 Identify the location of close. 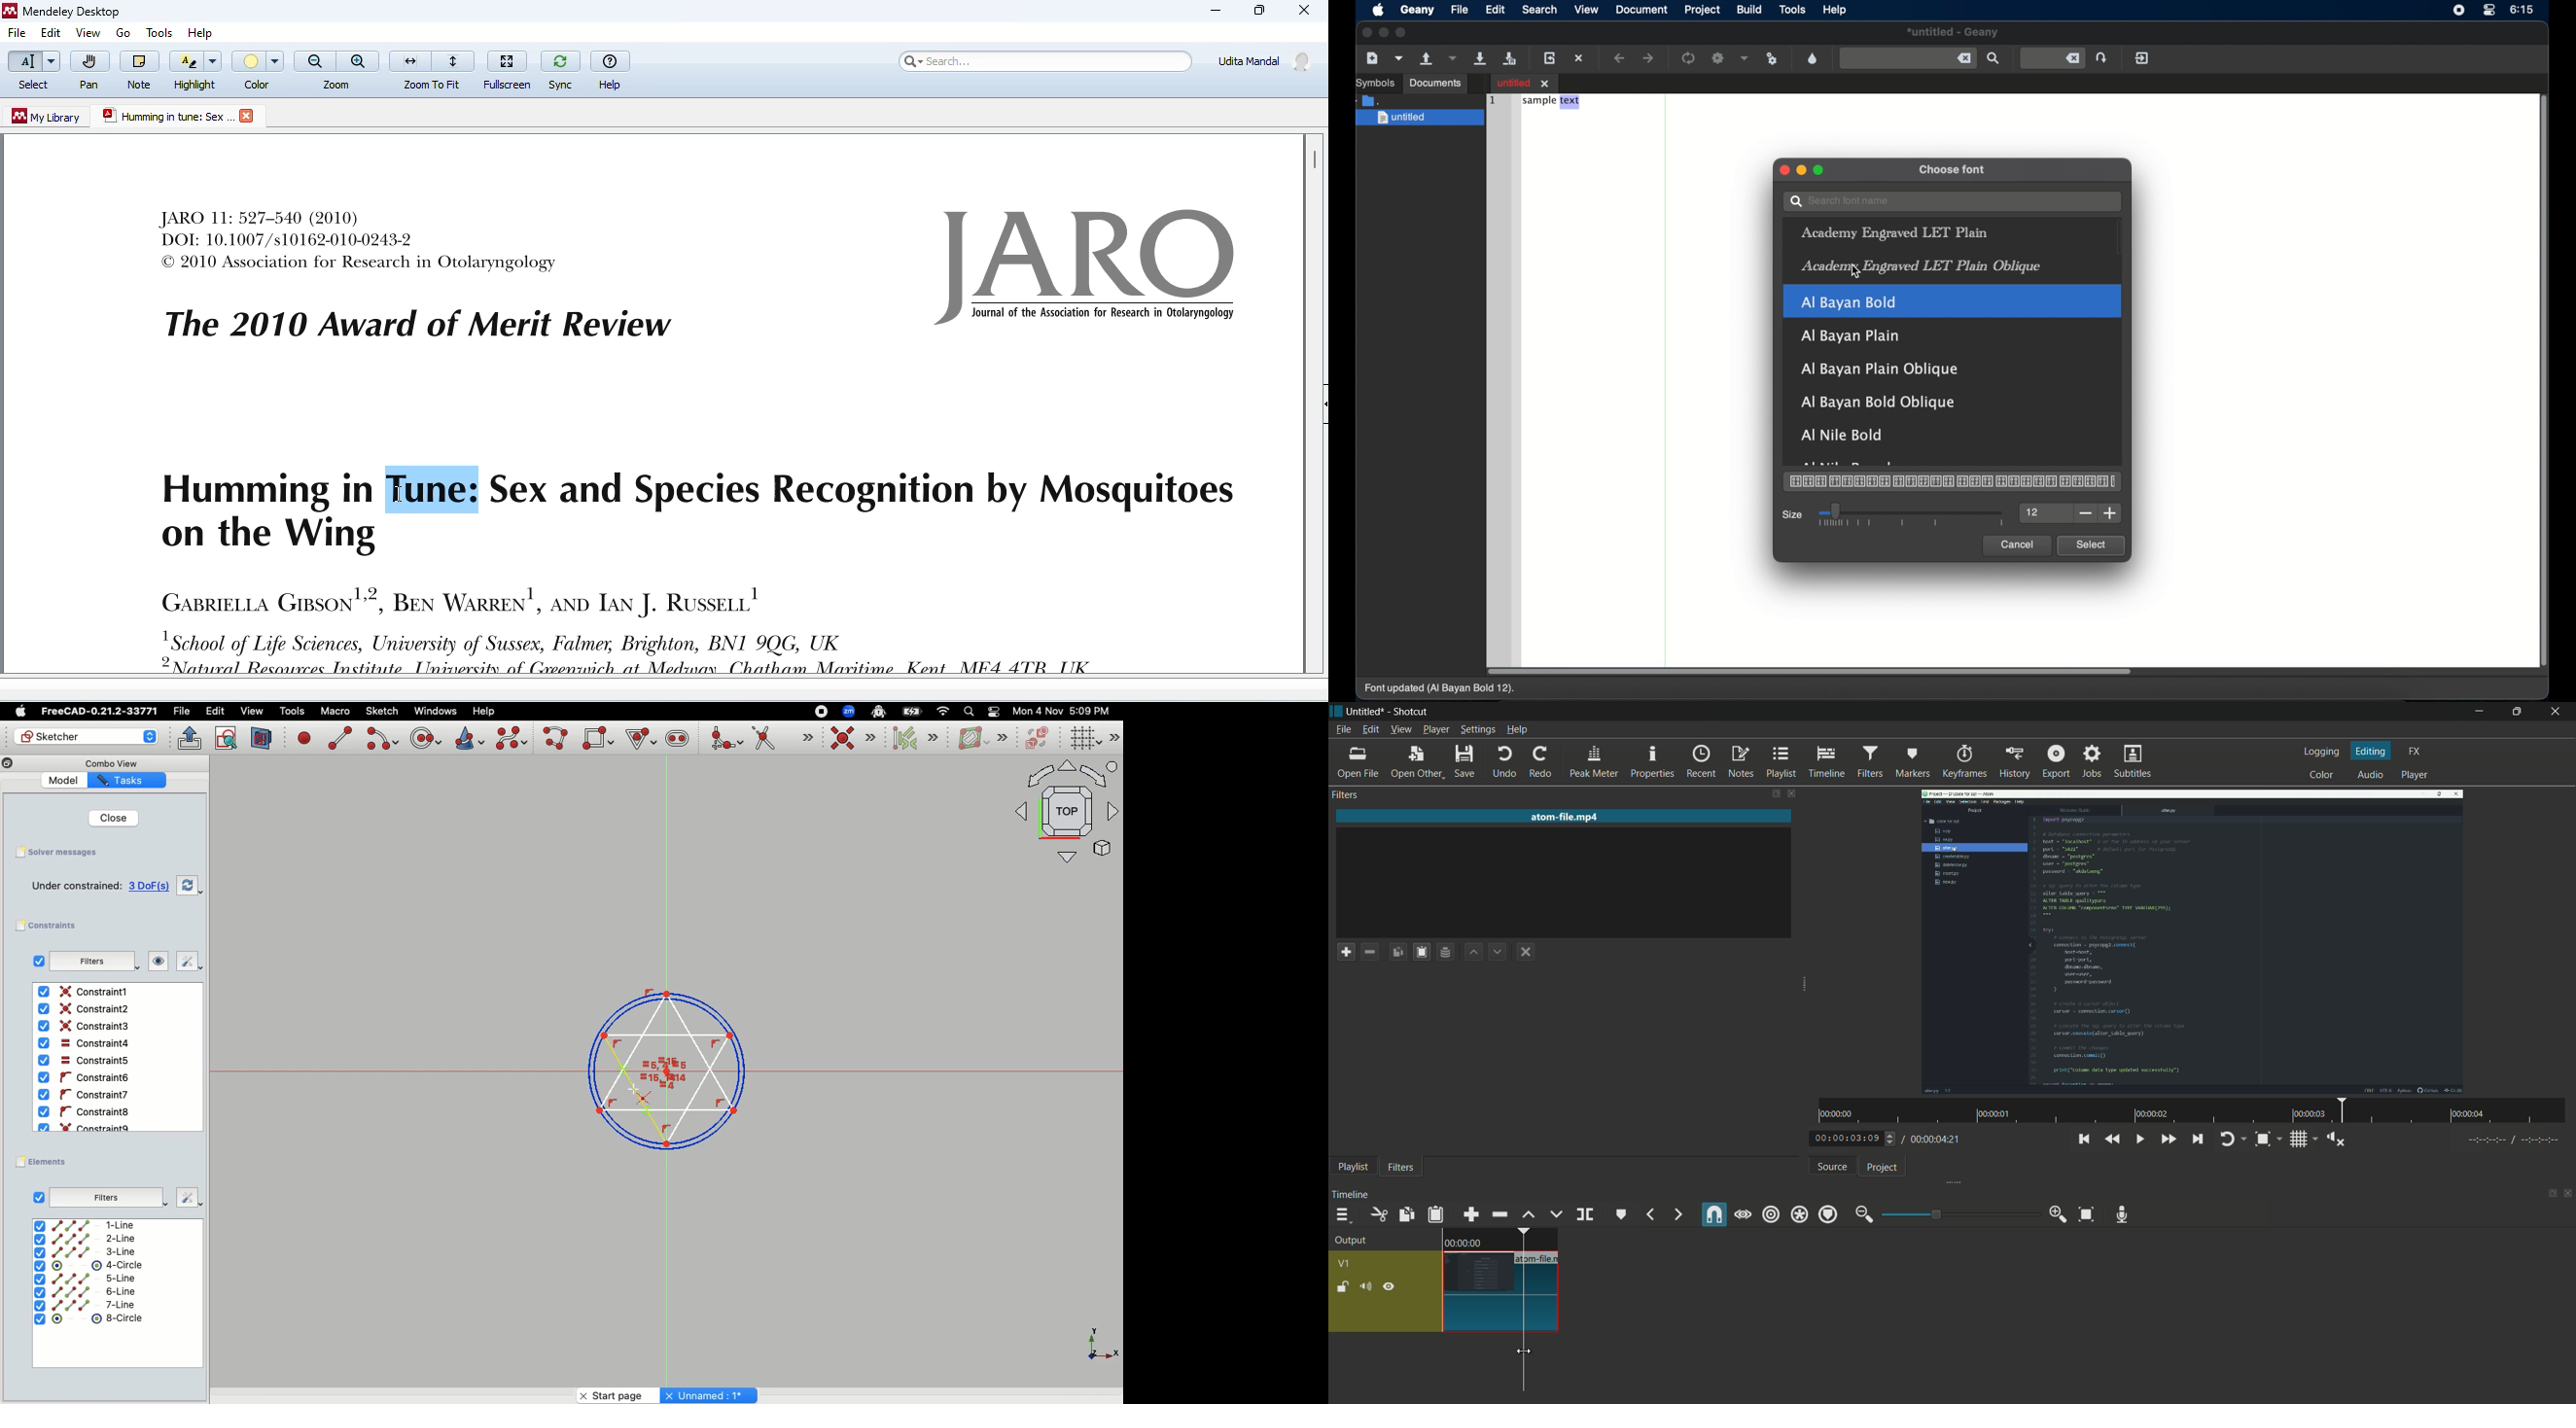
(1305, 12).